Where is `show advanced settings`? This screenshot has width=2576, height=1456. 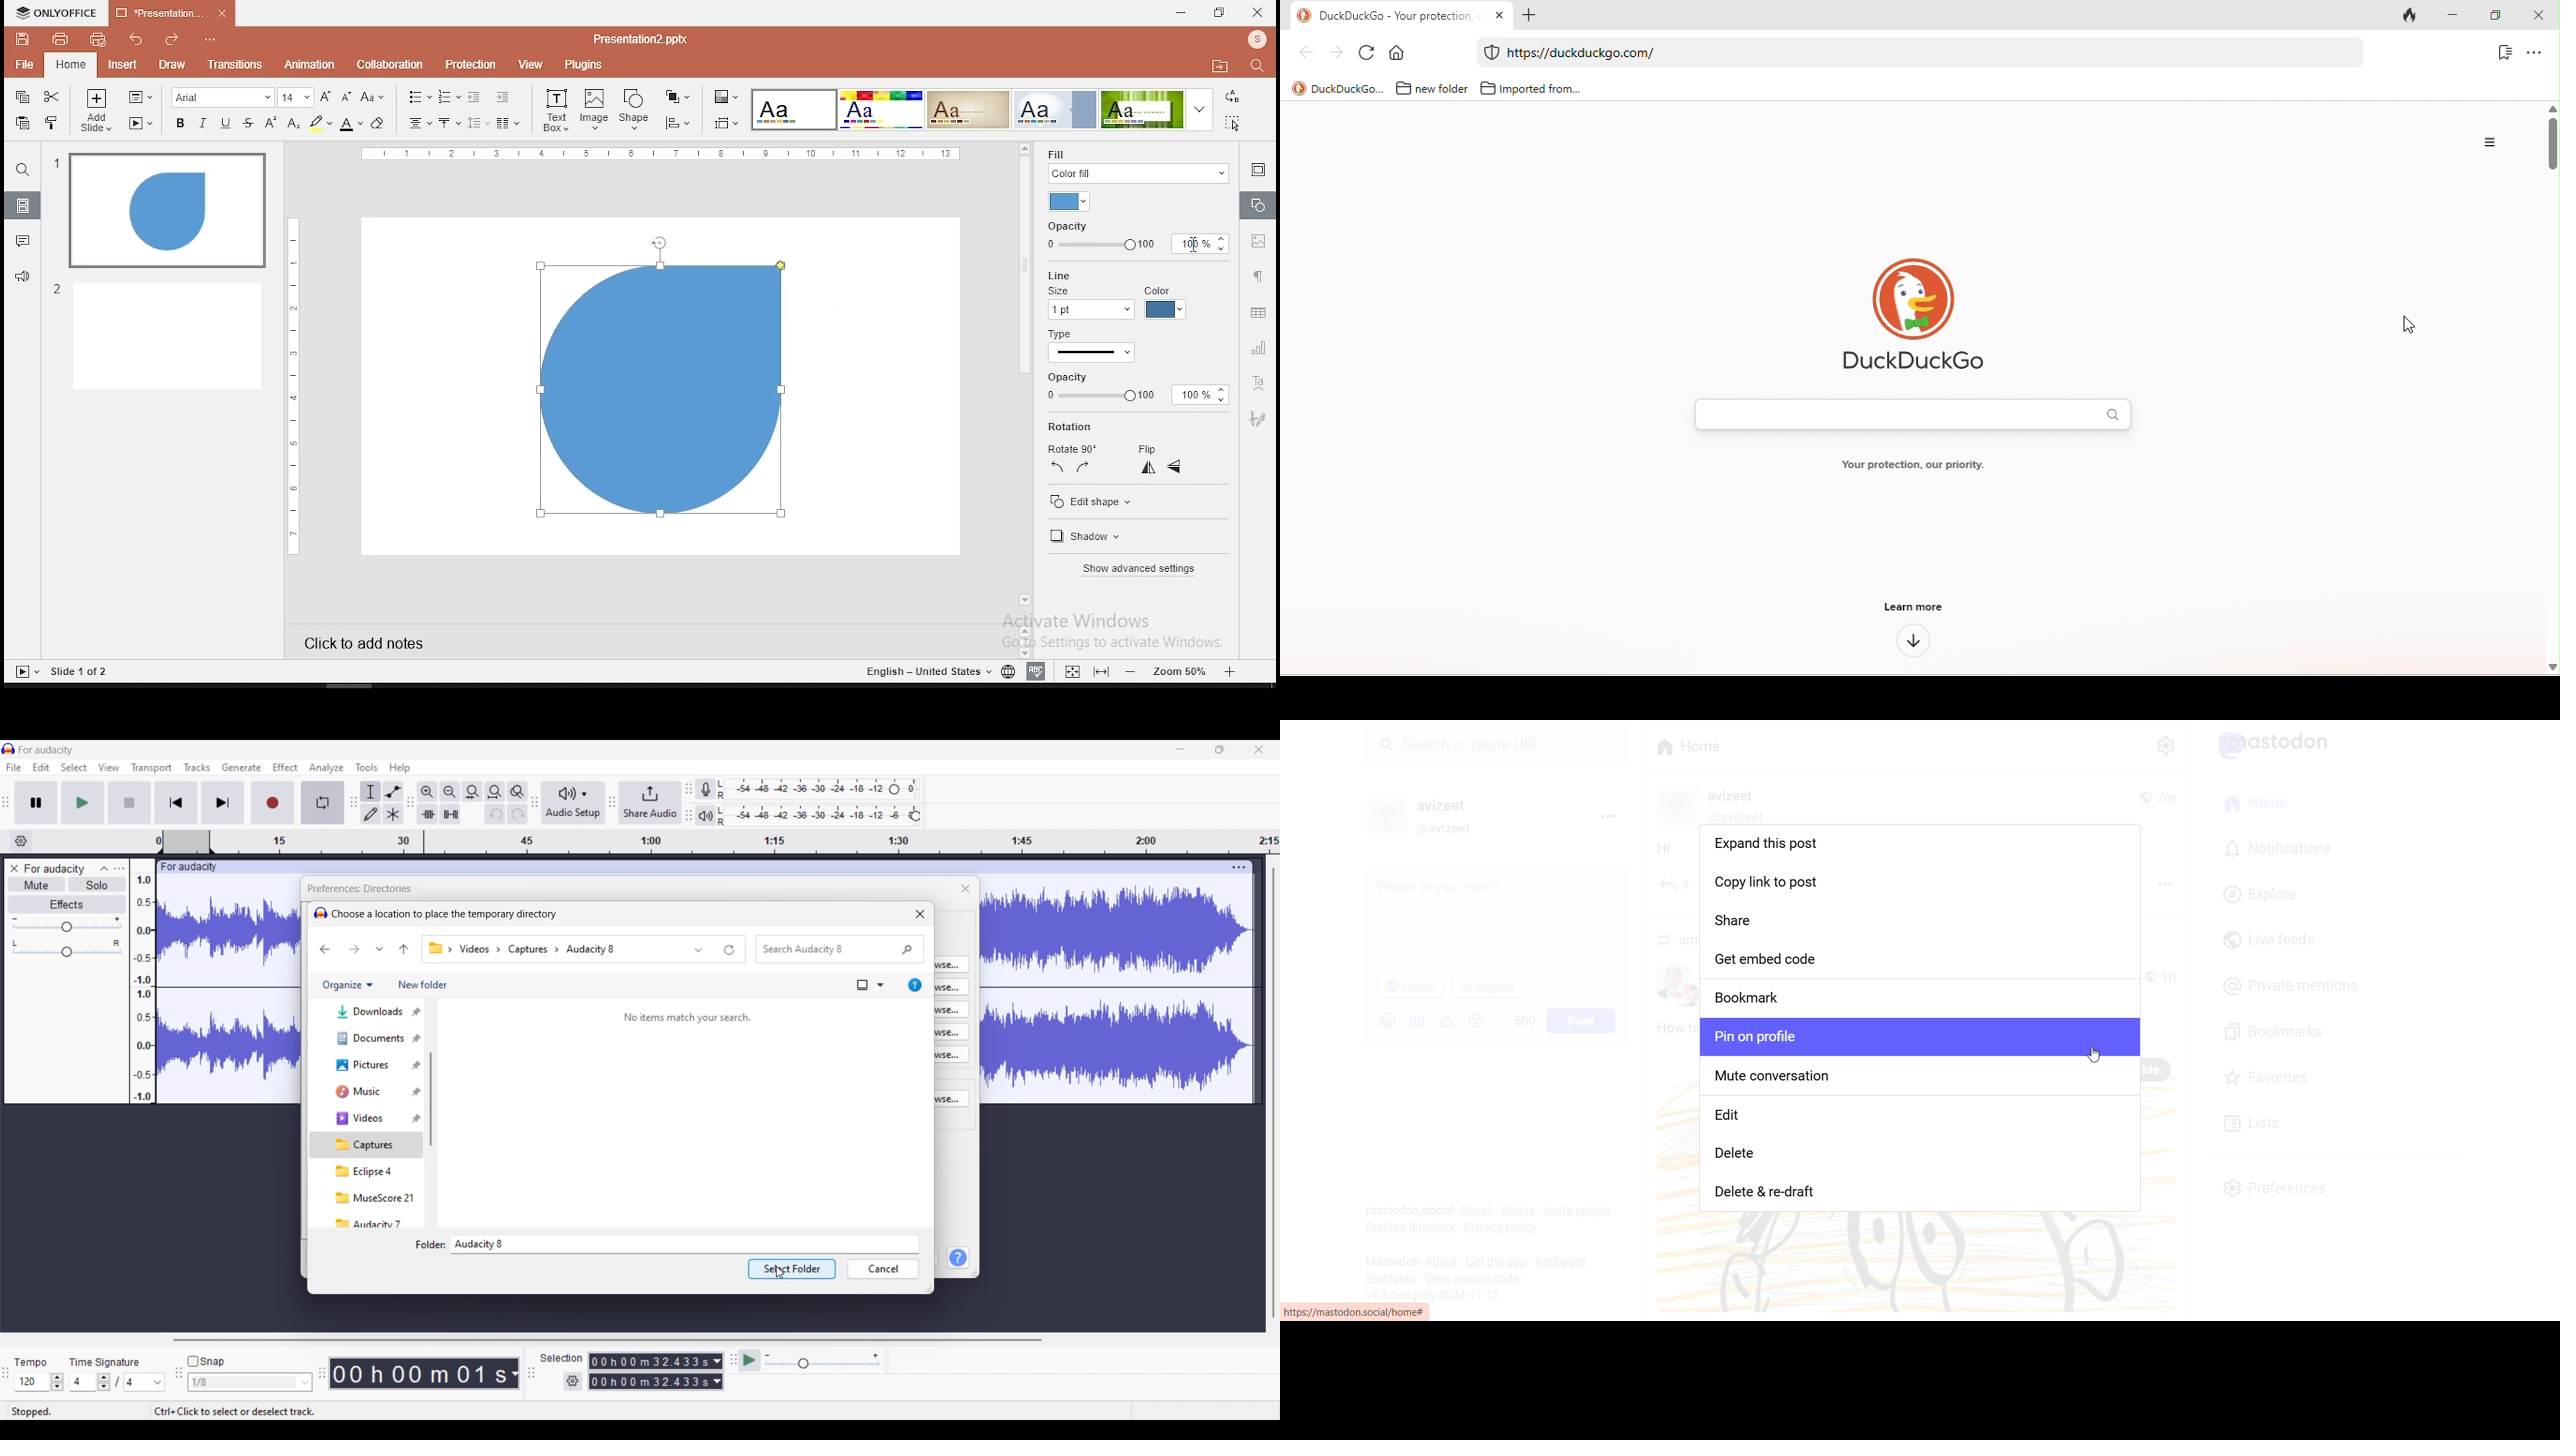 show advanced settings is located at coordinates (1138, 569).